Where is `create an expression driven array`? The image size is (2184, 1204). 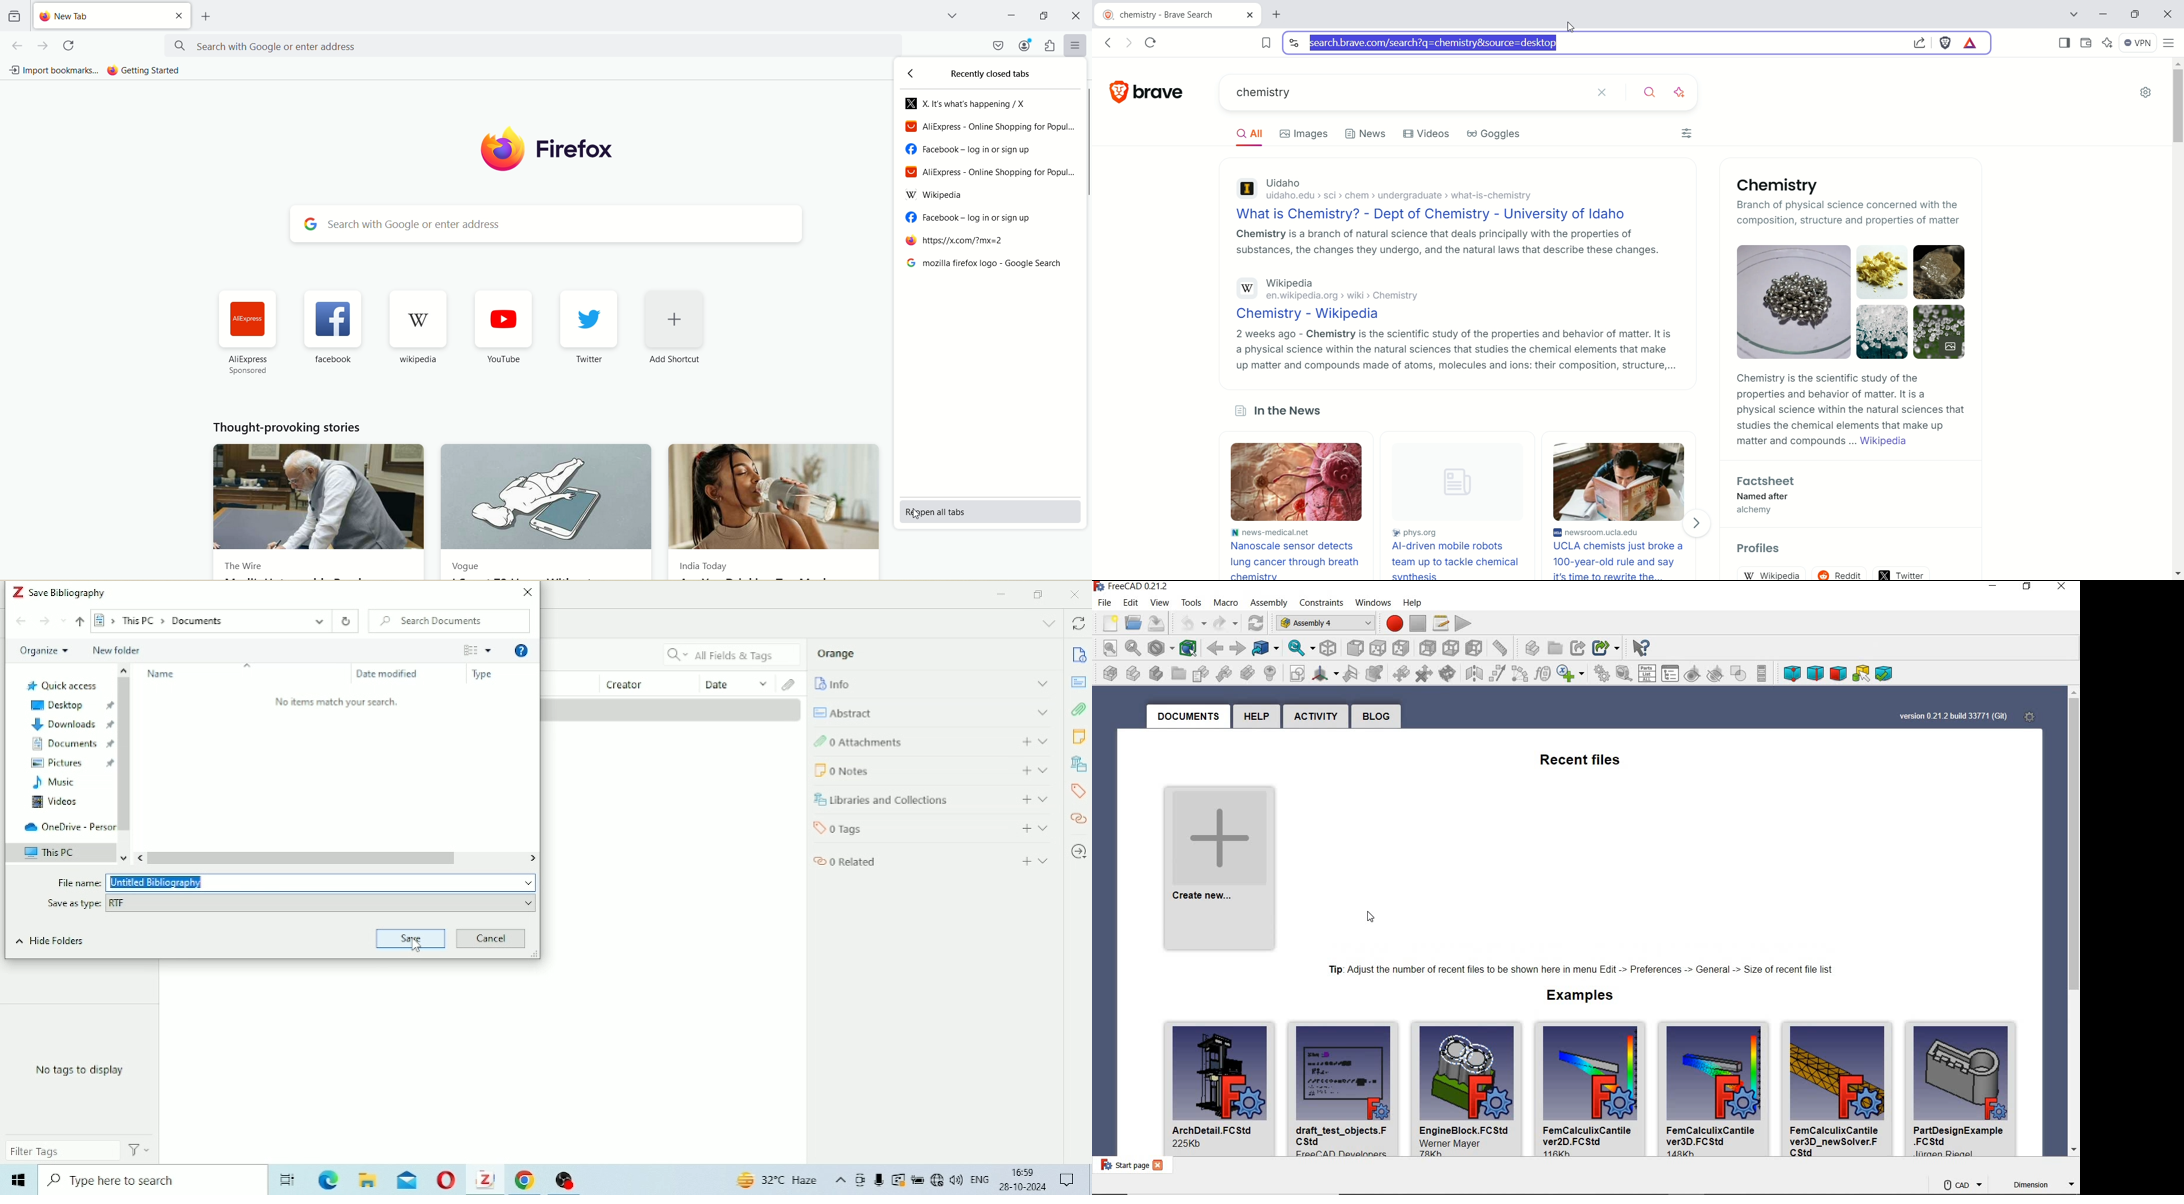 create an expression driven array is located at coordinates (1521, 673).